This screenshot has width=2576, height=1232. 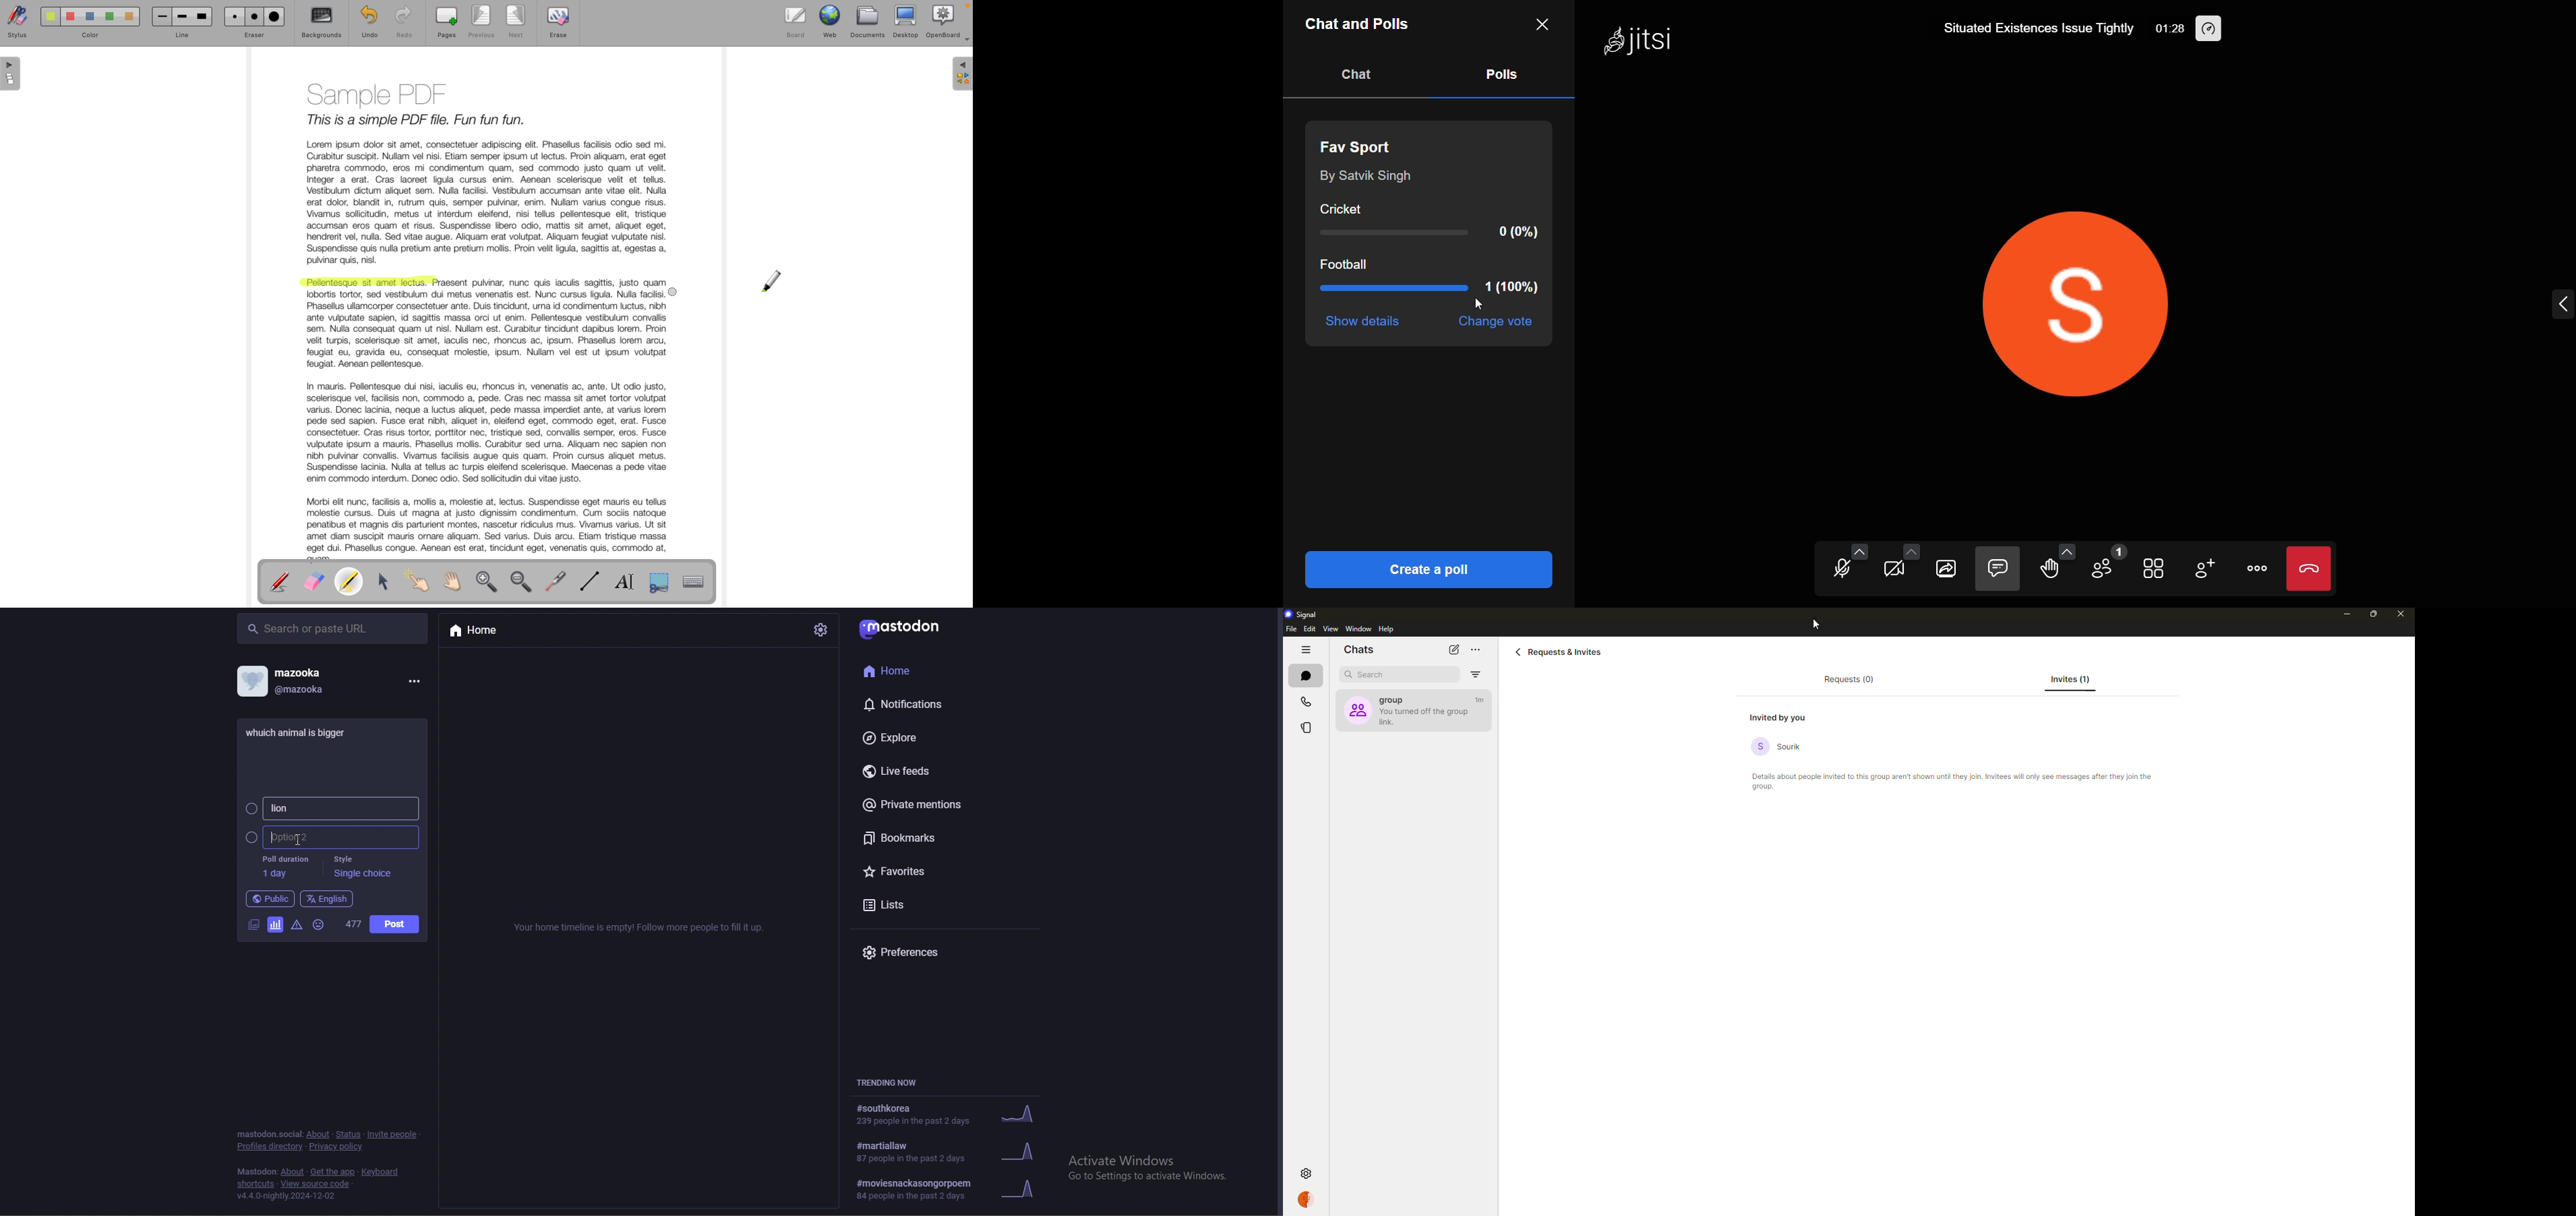 What do you see at coordinates (287, 1197) in the screenshot?
I see `v4.4.0-nightly.2024-12-02` at bounding box center [287, 1197].